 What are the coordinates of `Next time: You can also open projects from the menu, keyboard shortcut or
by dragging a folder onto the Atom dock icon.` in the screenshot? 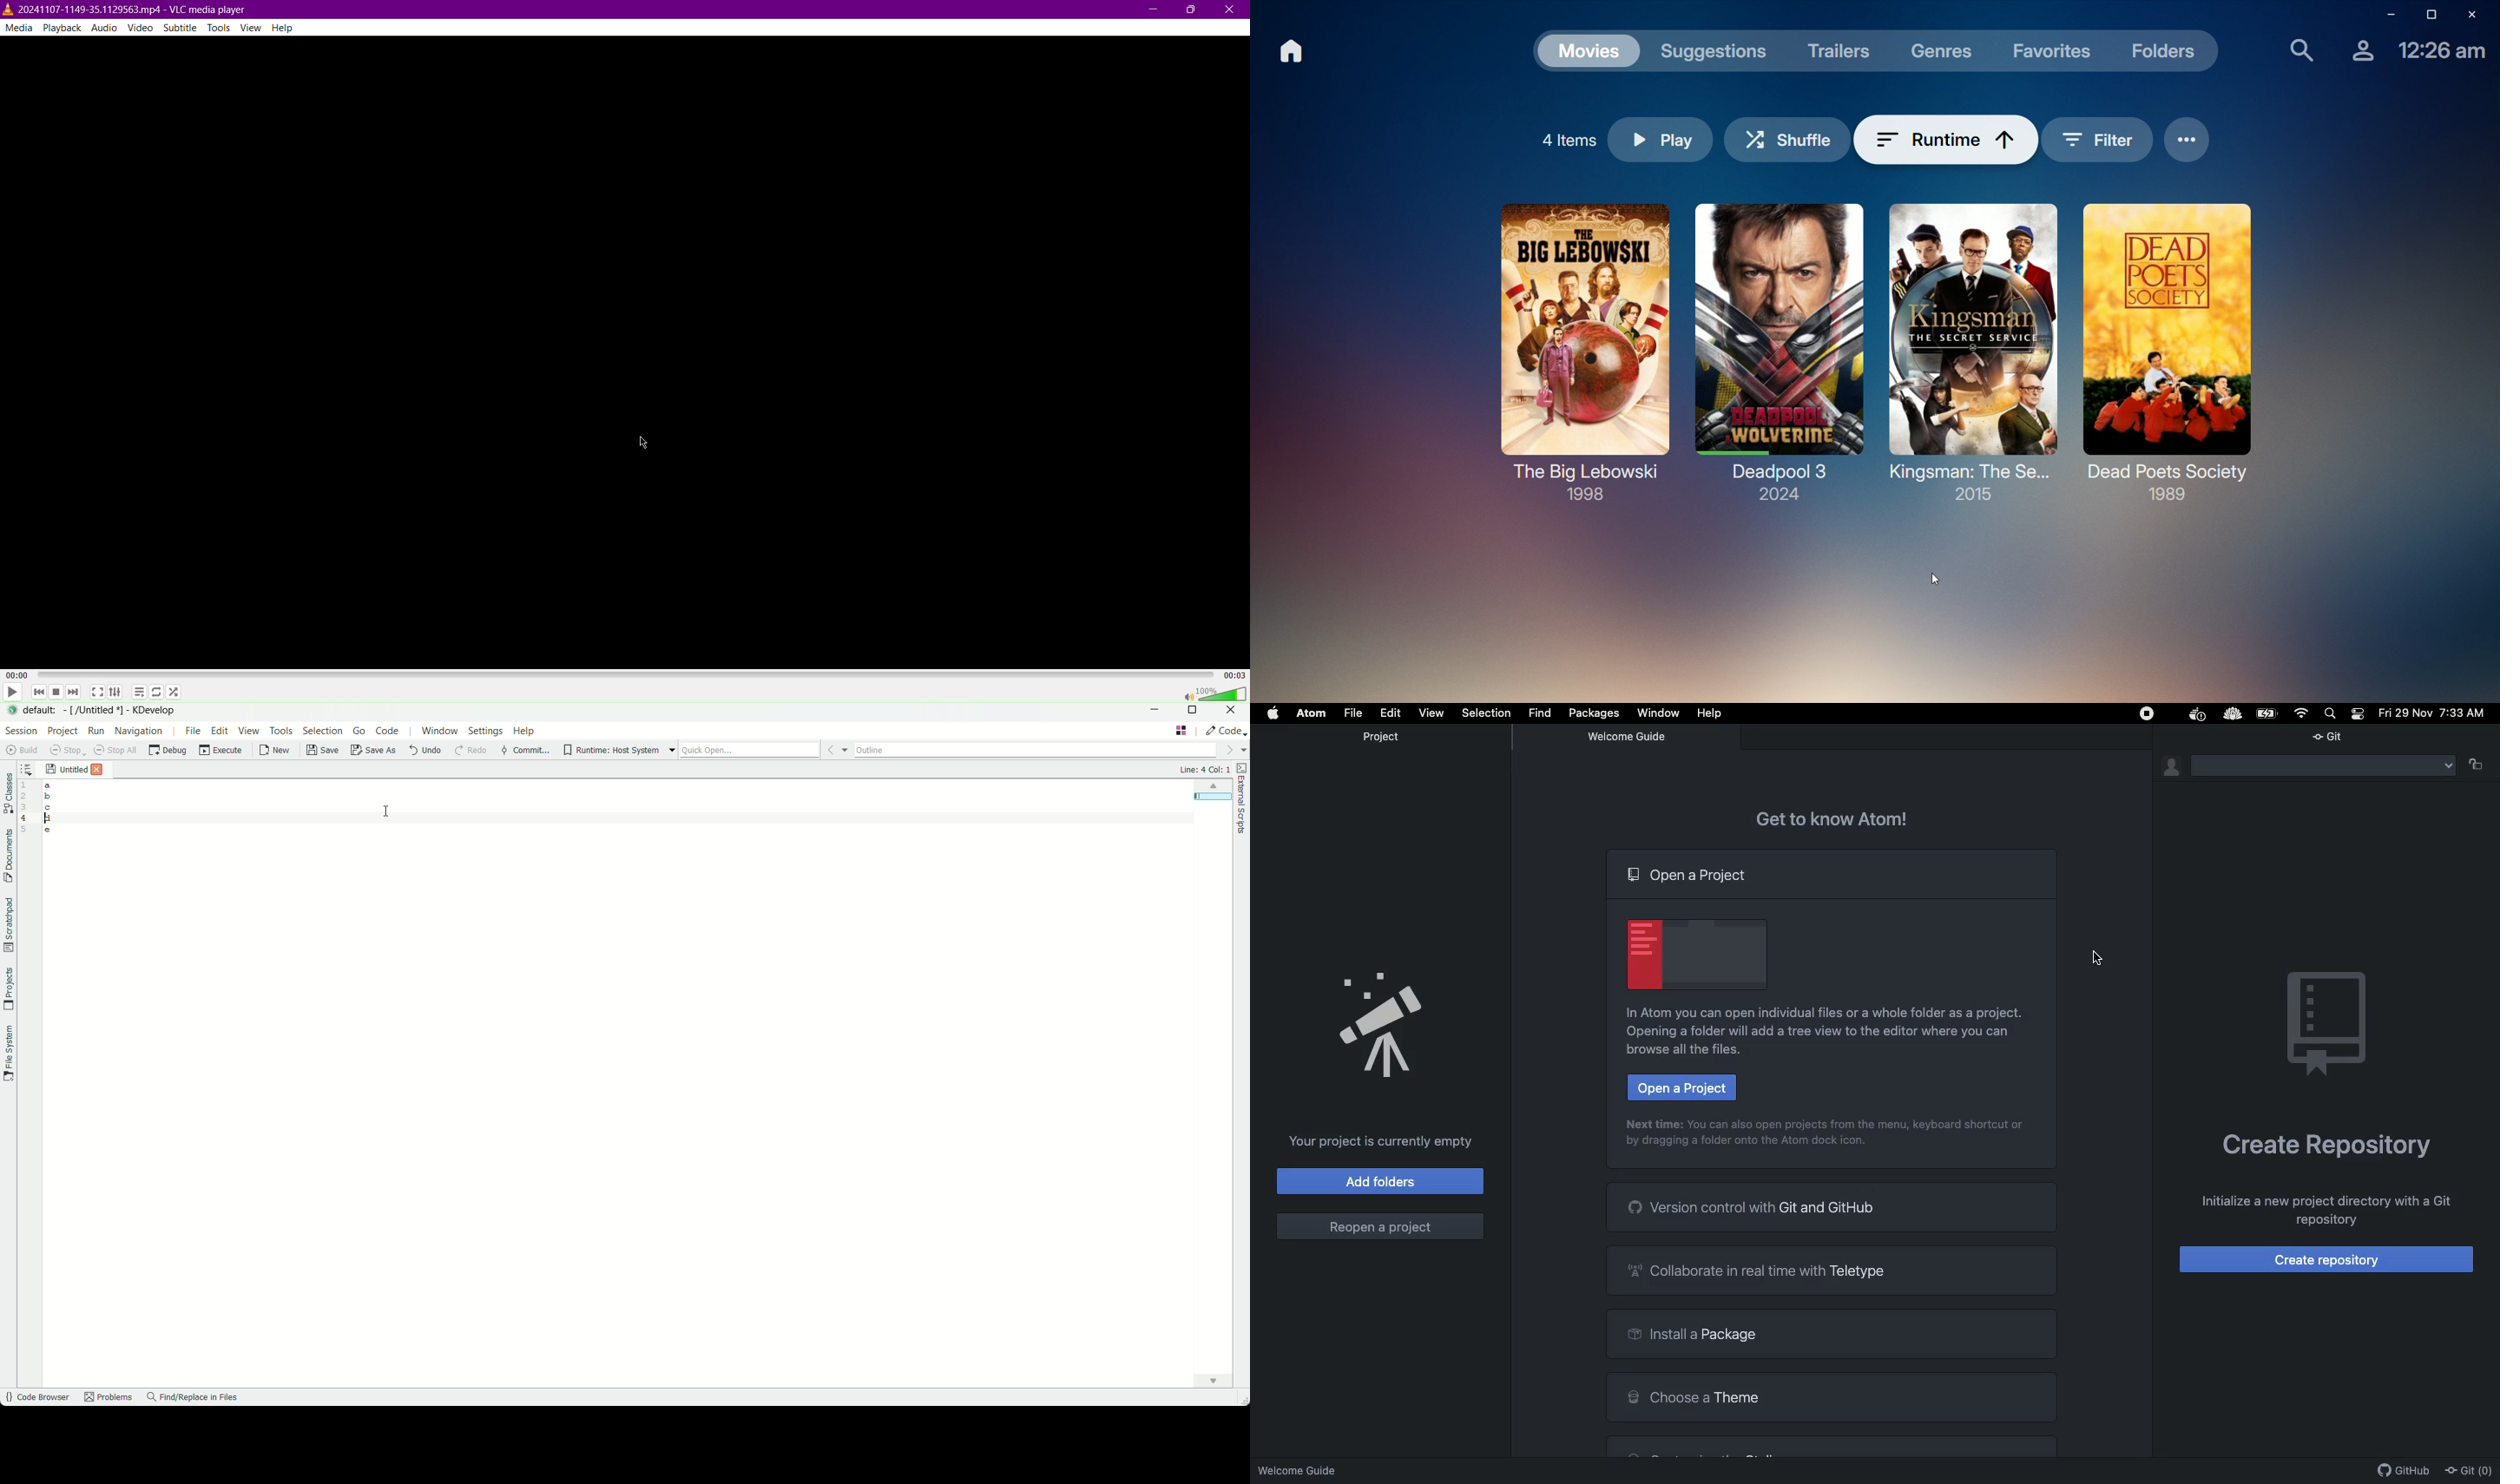 It's located at (1818, 1138).